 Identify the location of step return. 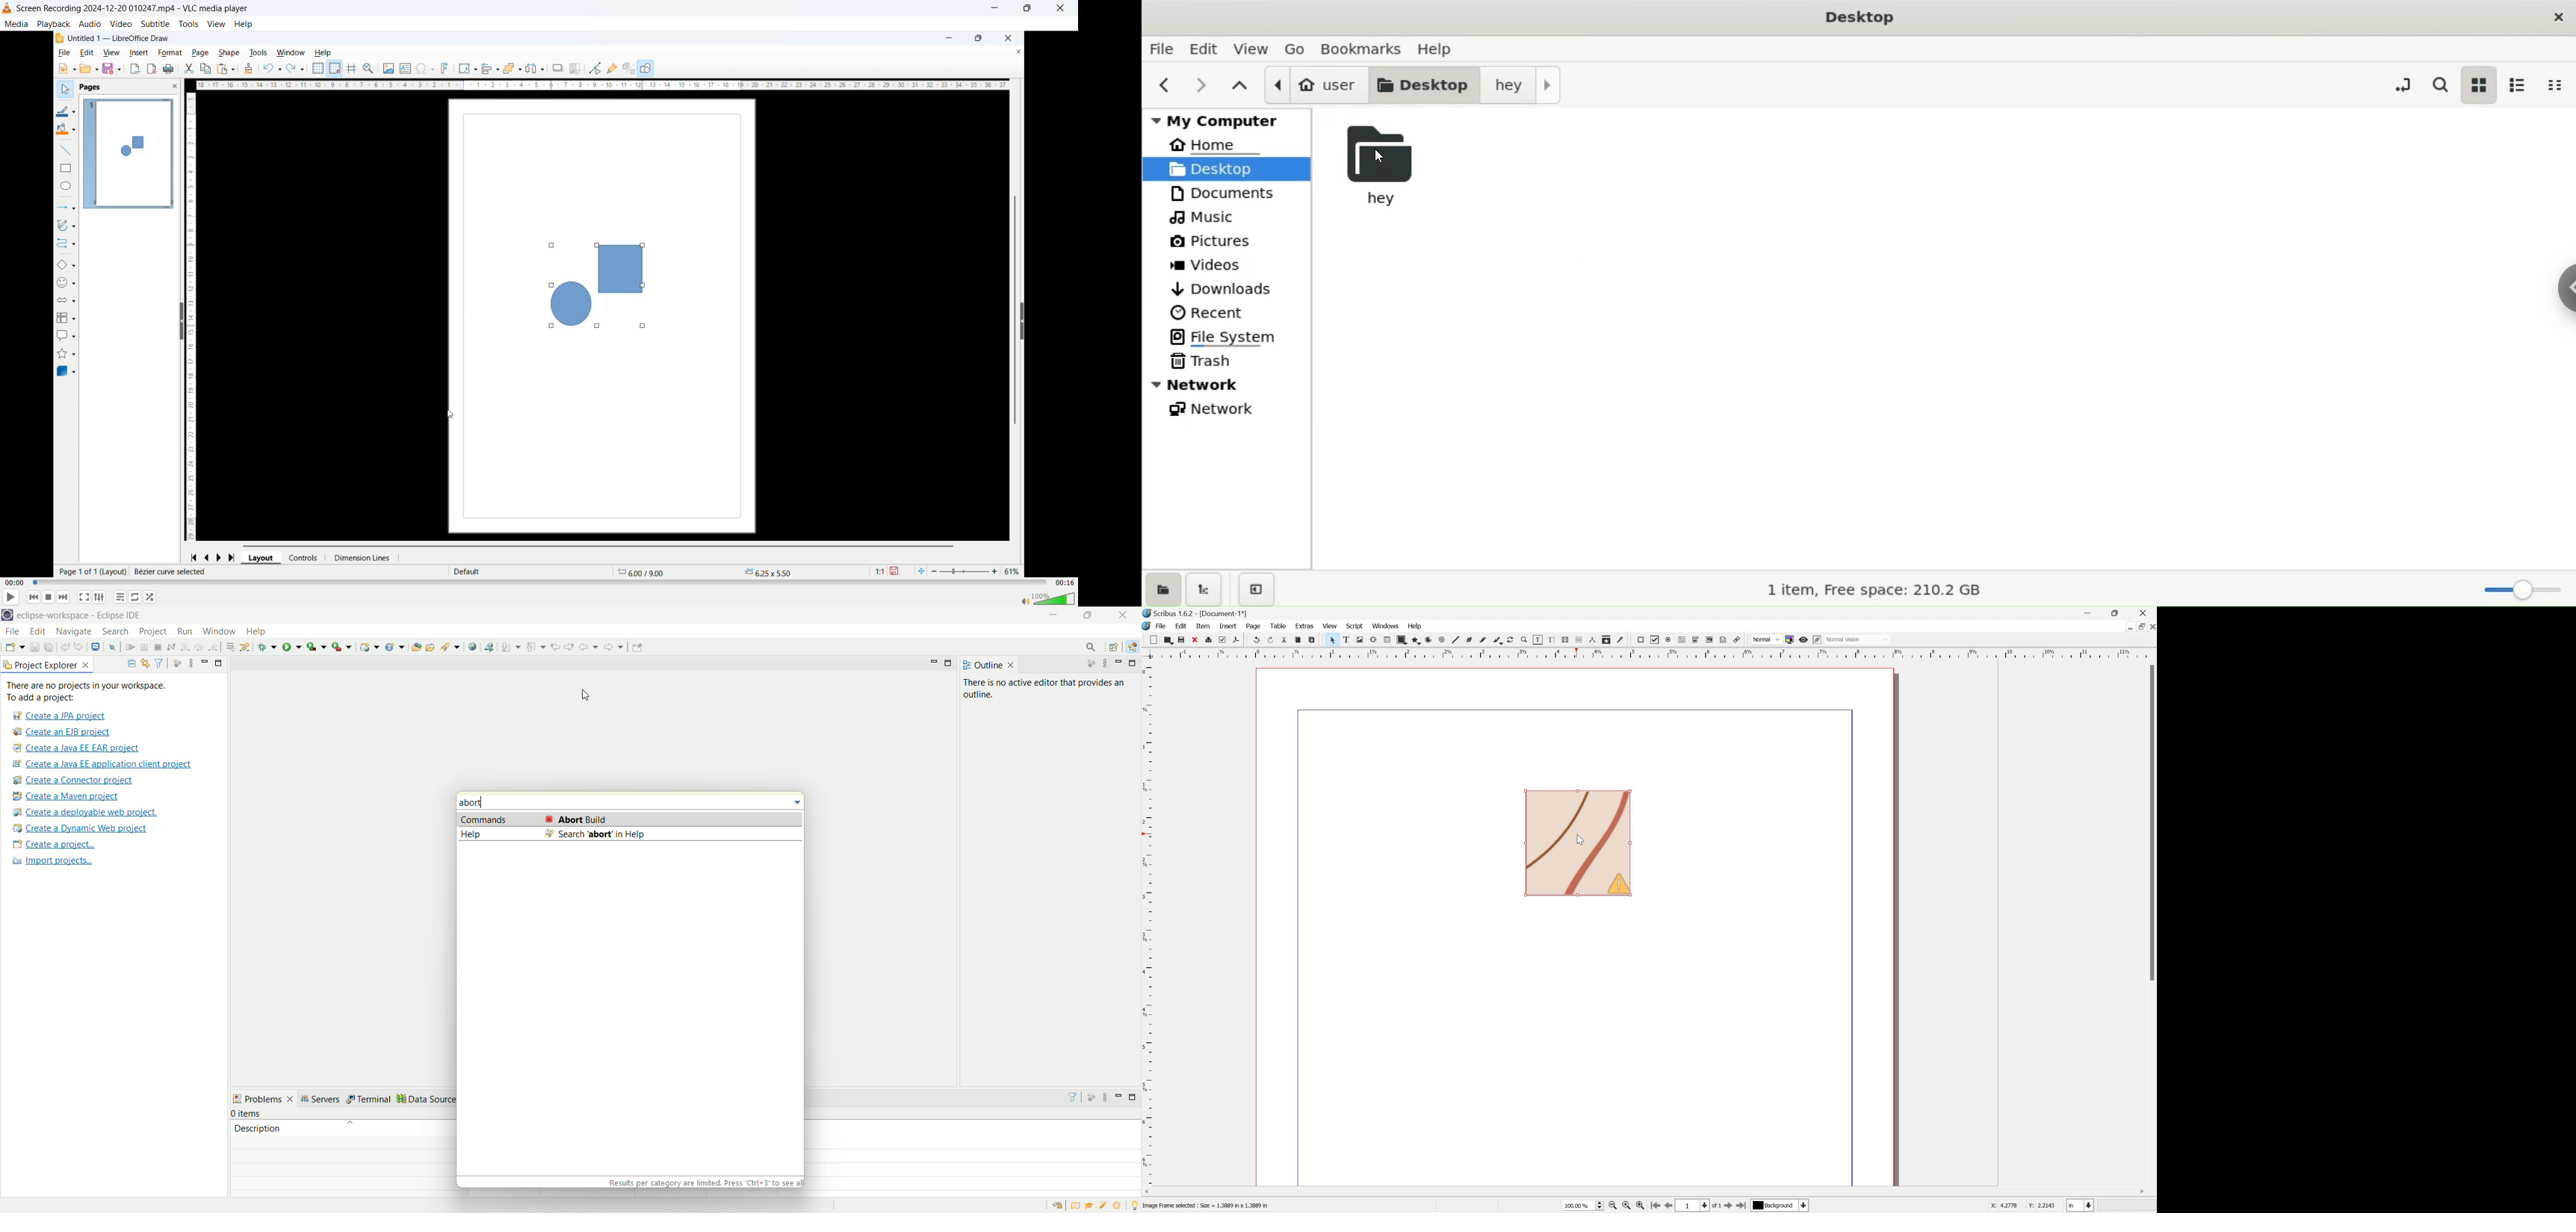
(214, 648).